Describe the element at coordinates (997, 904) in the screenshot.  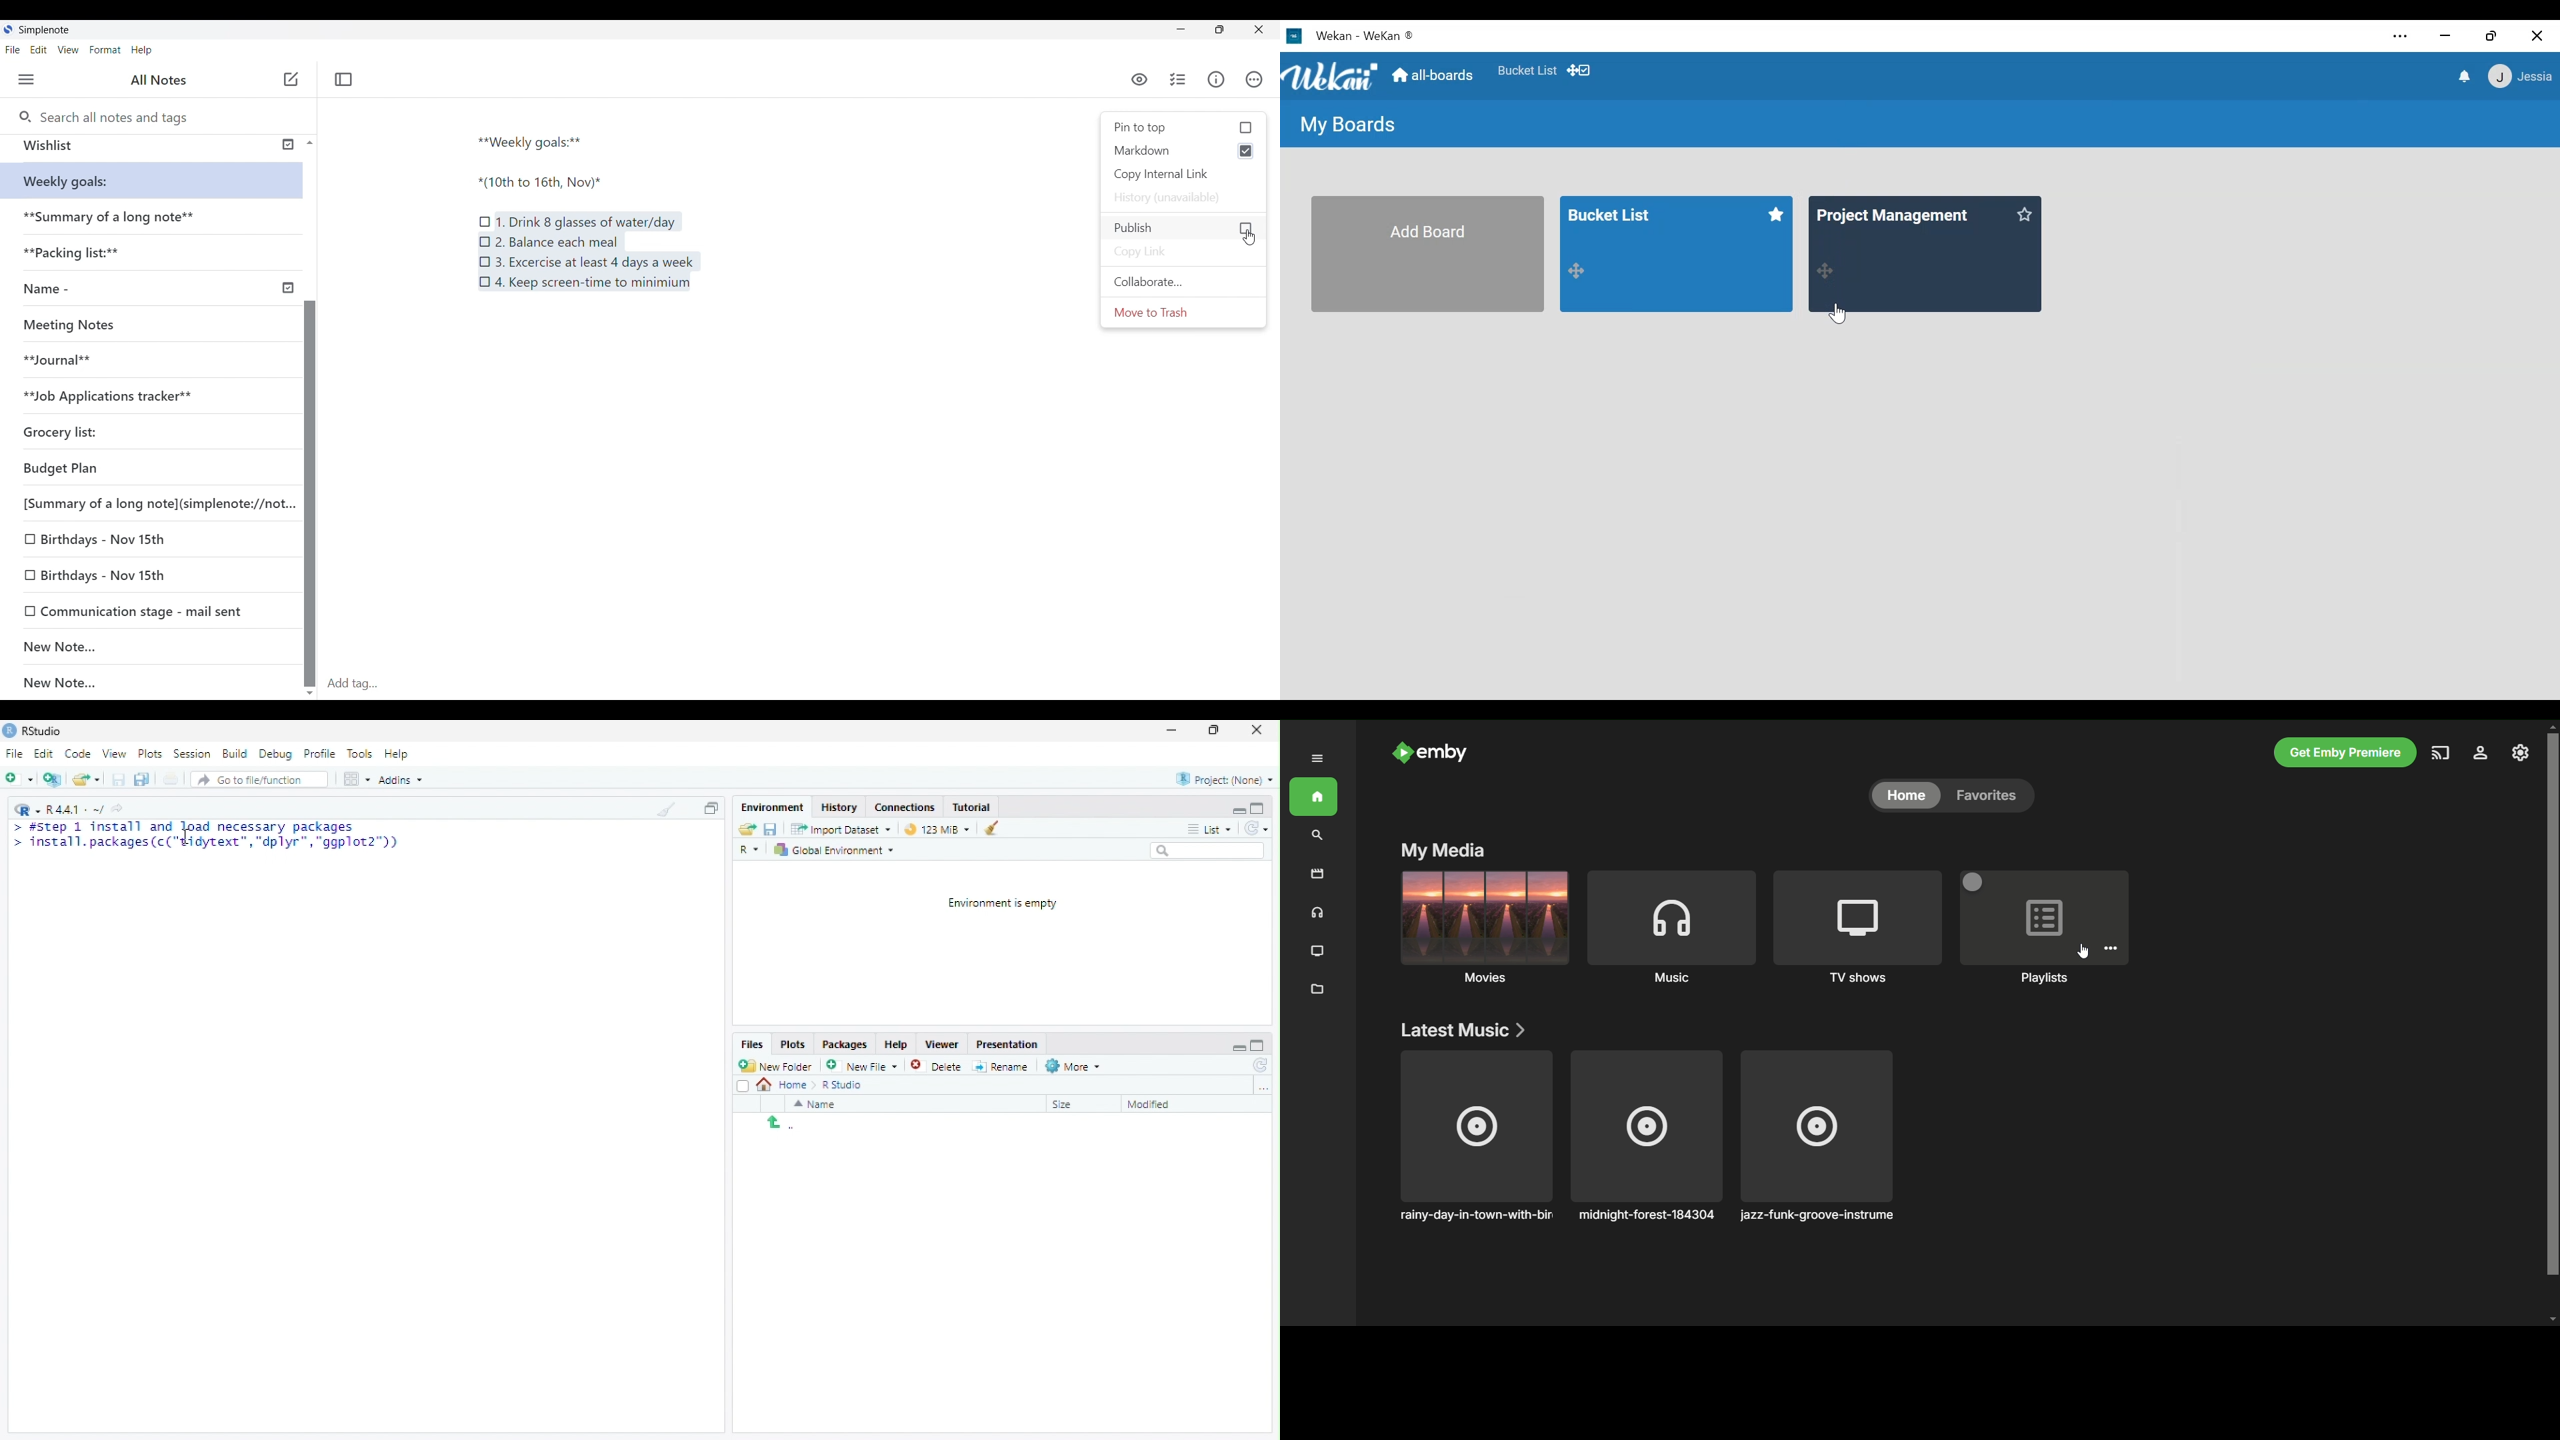
I see `Environment is empty` at that location.